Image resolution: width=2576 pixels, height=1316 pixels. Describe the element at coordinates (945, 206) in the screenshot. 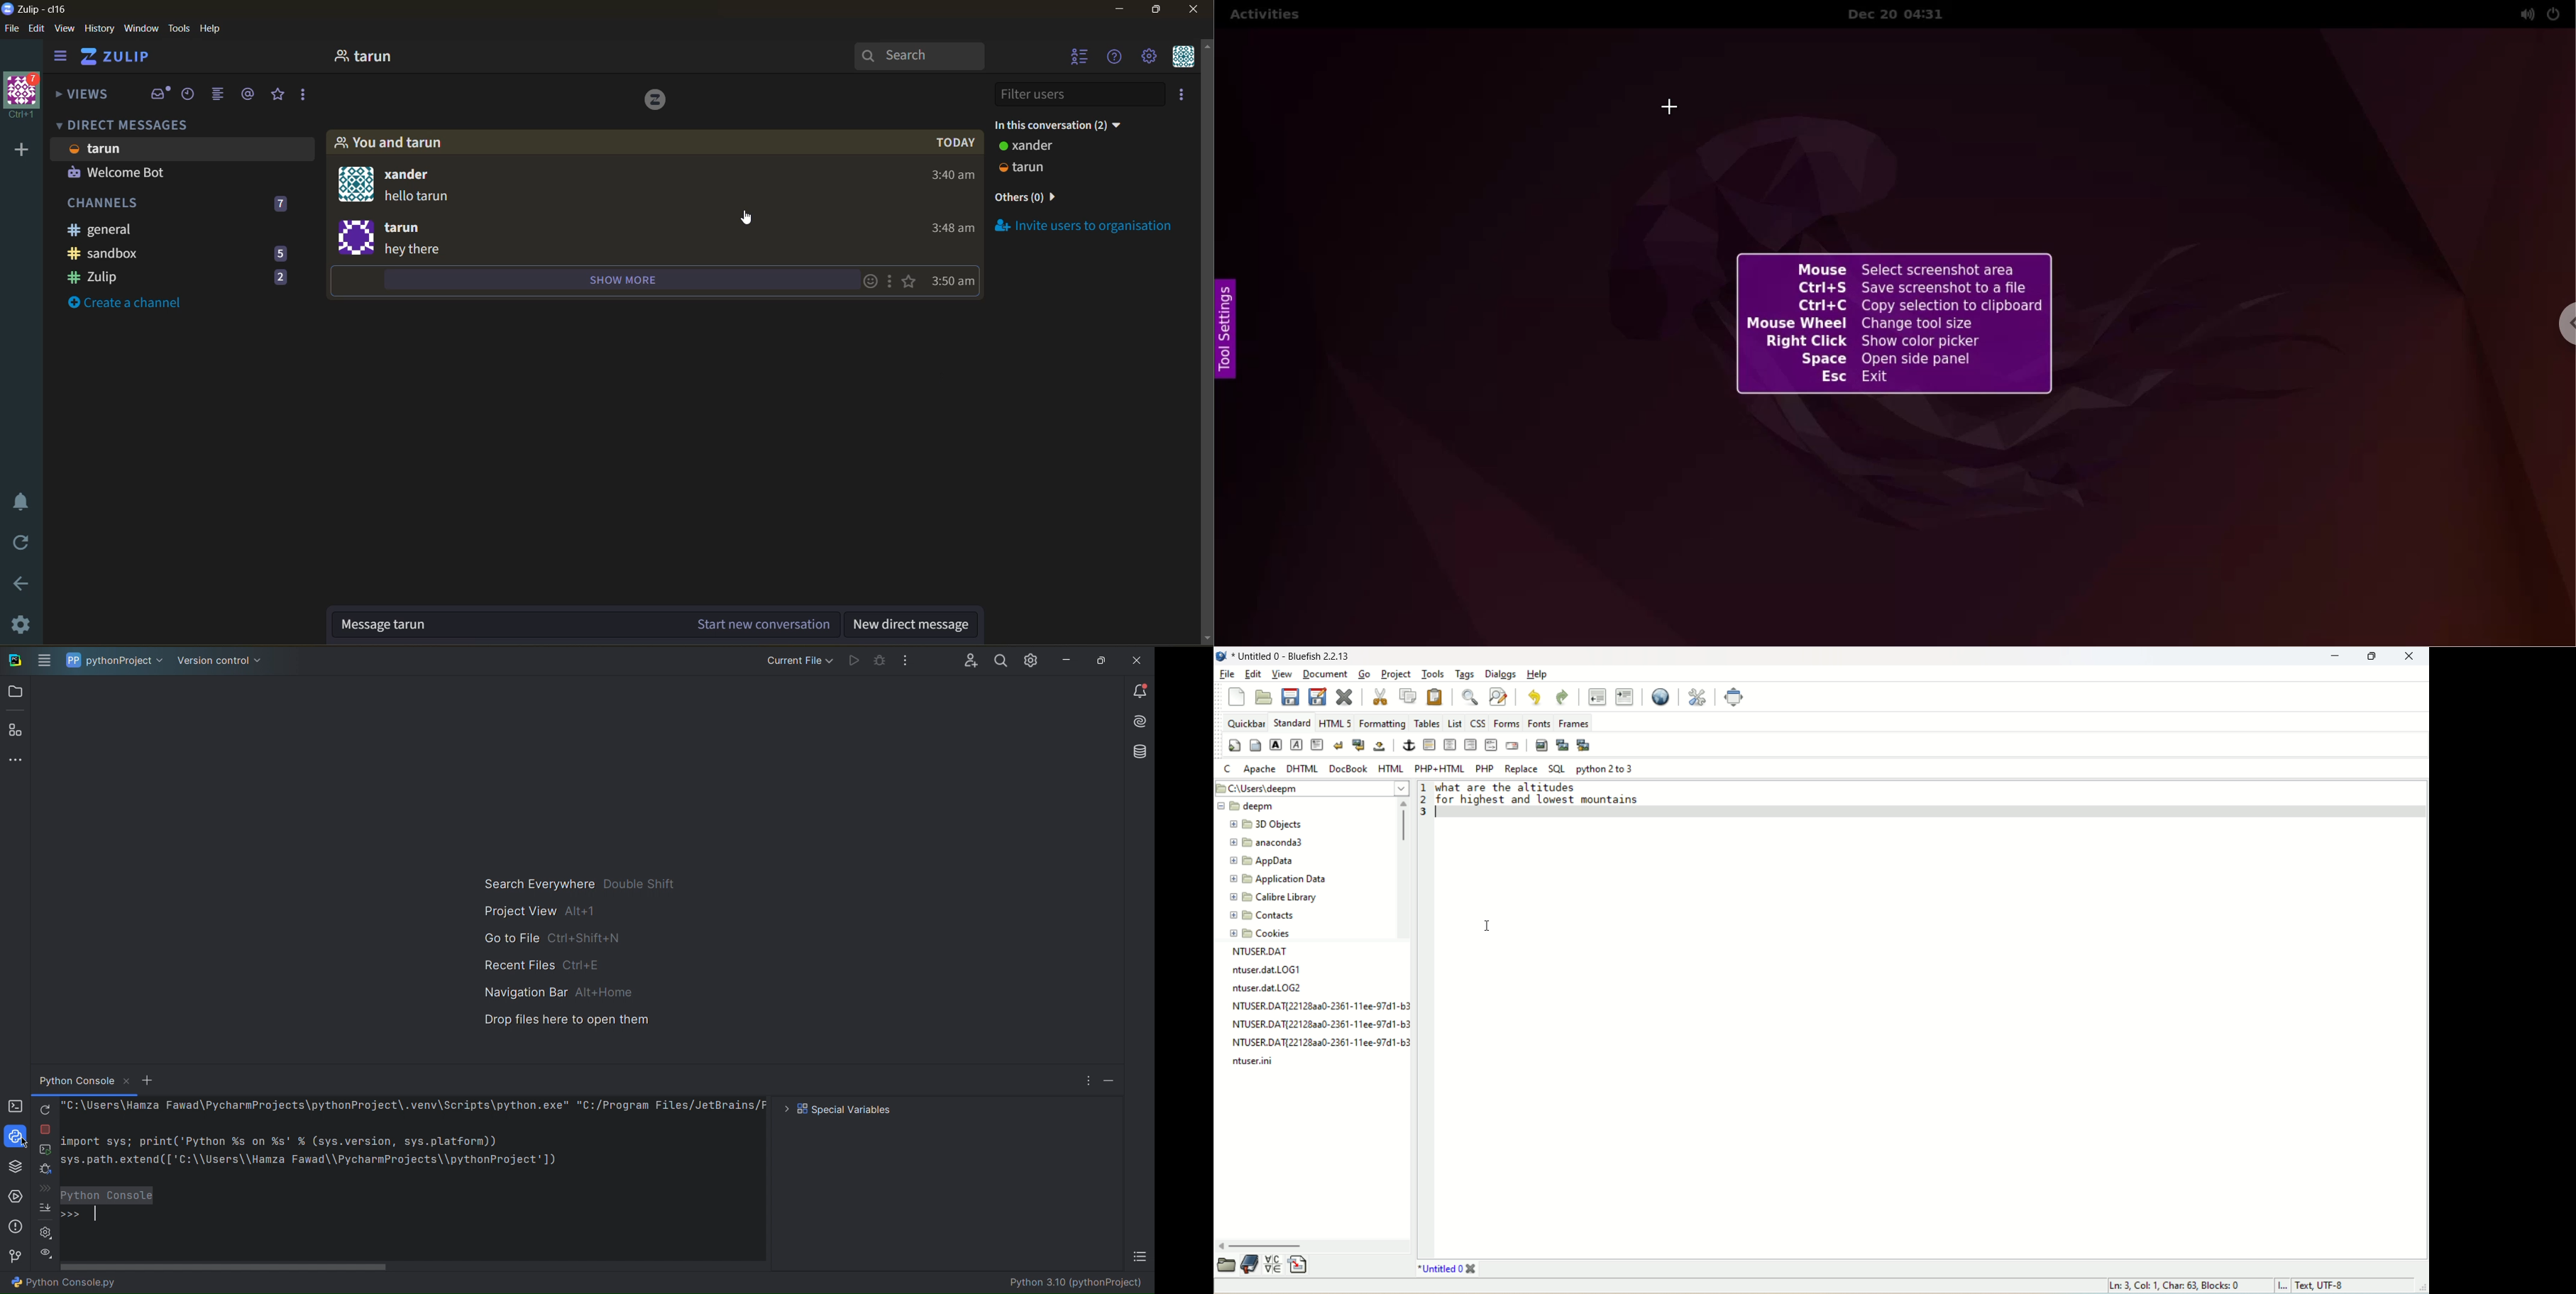

I see `timestamp` at that location.